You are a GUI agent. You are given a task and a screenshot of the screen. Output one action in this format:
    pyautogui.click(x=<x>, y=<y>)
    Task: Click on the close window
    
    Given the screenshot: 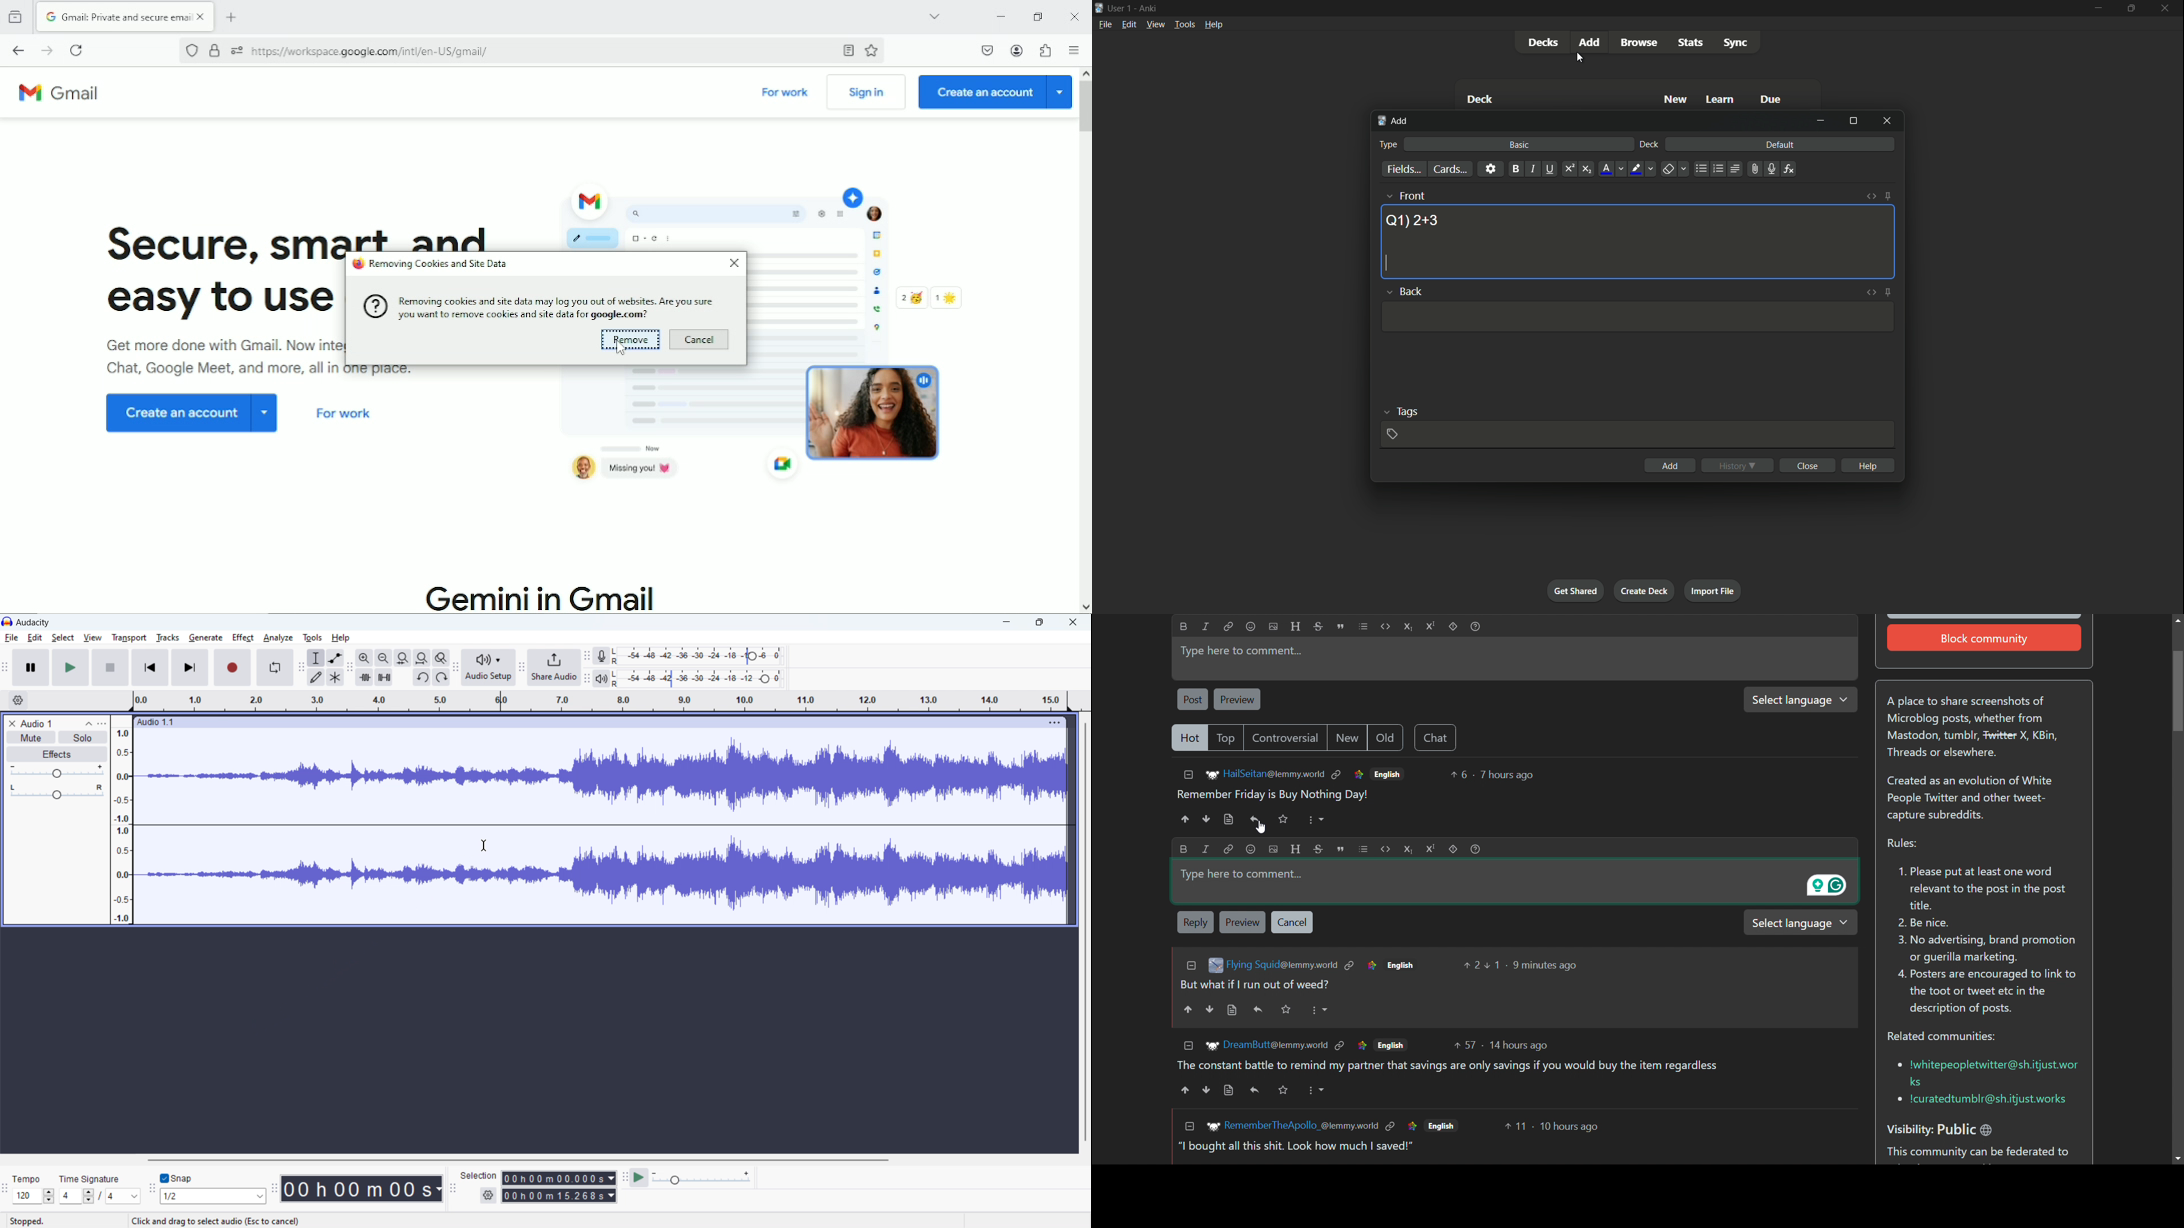 What is the action you would take?
    pyautogui.click(x=1888, y=120)
    